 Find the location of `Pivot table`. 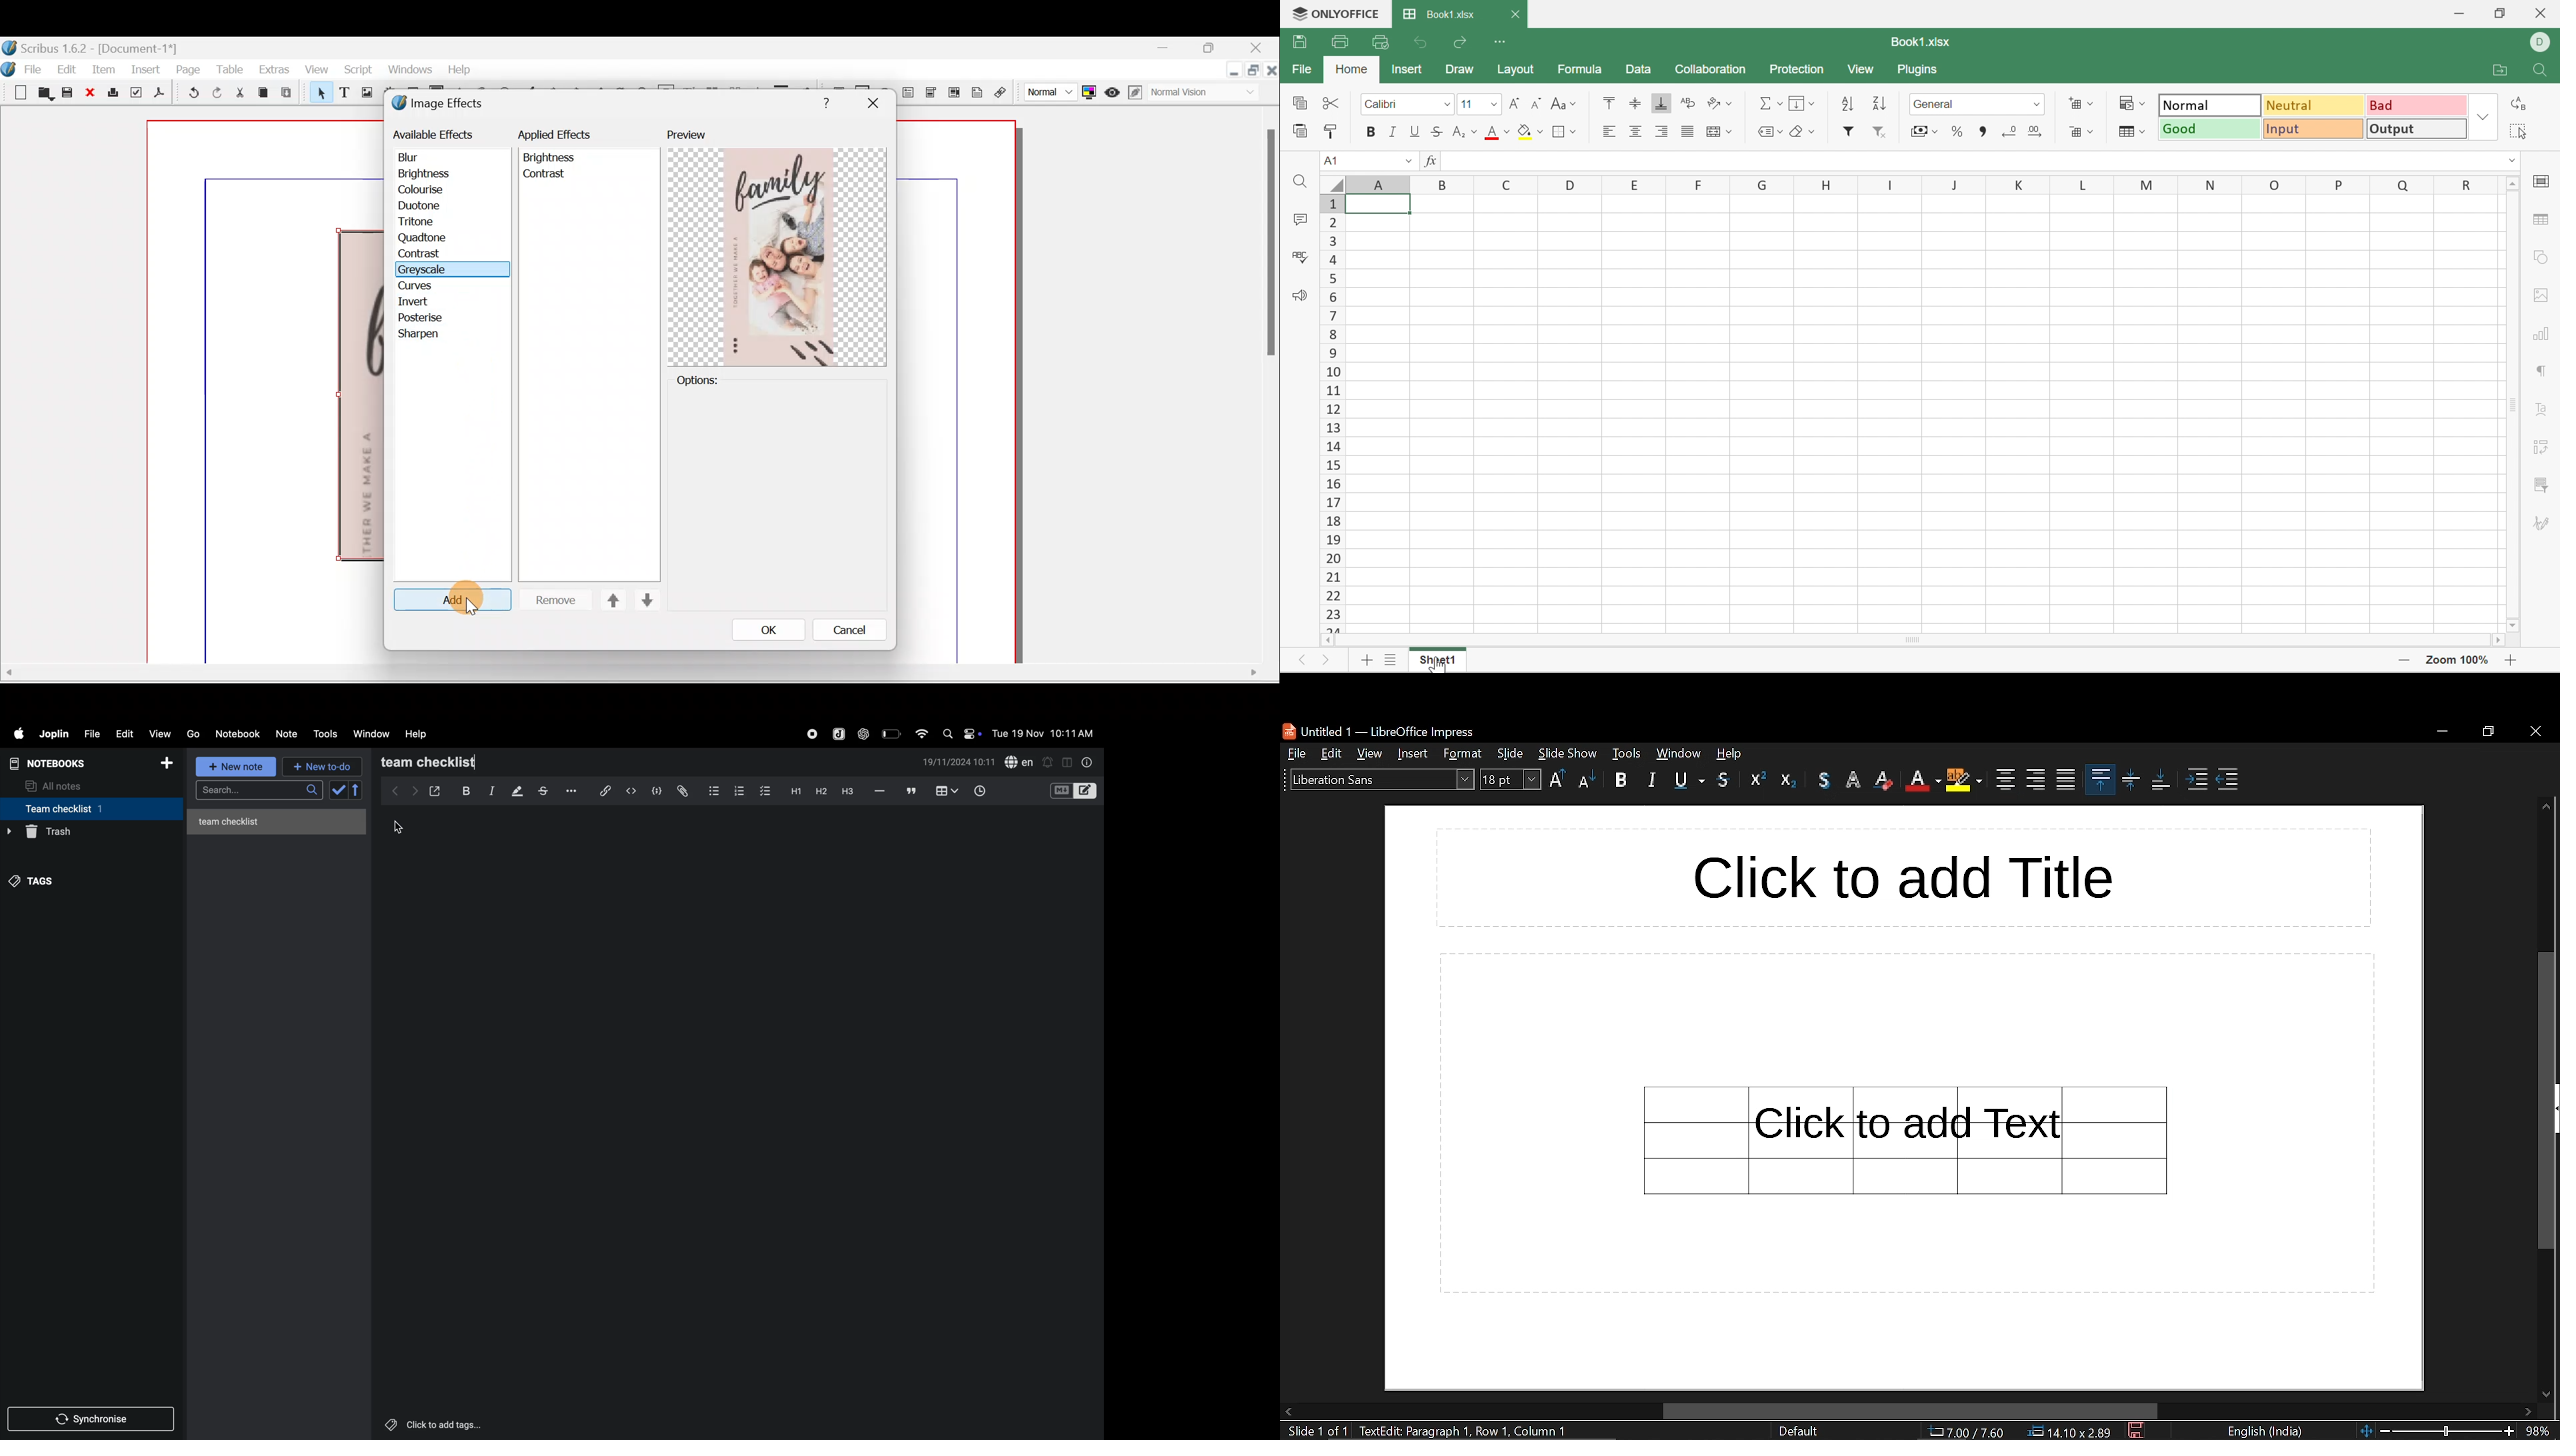

Pivot table is located at coordinates (2542, 447).